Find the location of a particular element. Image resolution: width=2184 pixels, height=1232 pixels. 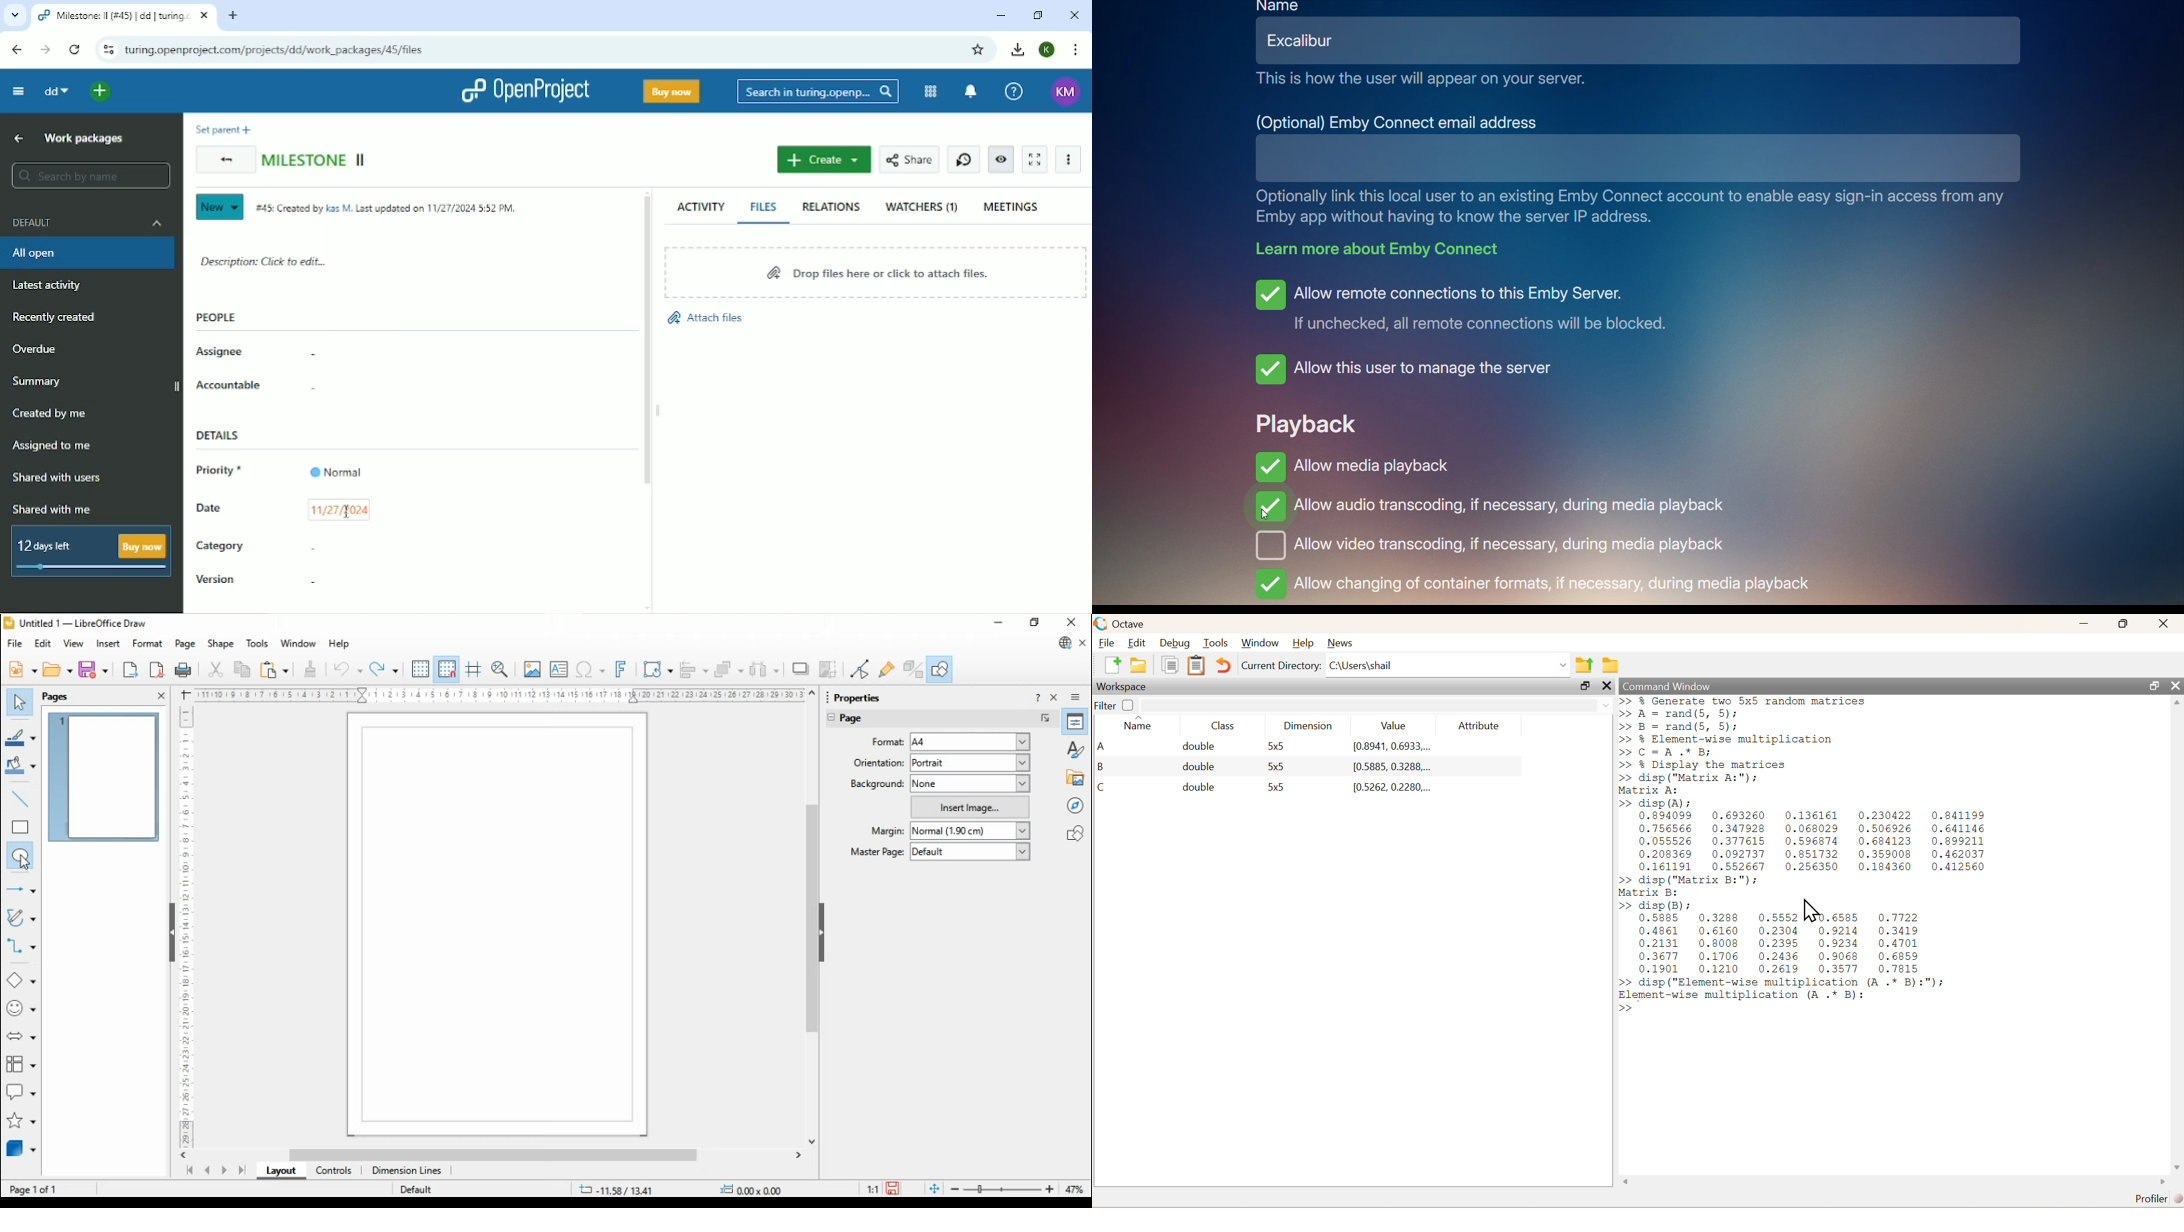

styles is located at coordinates (1077, 748).